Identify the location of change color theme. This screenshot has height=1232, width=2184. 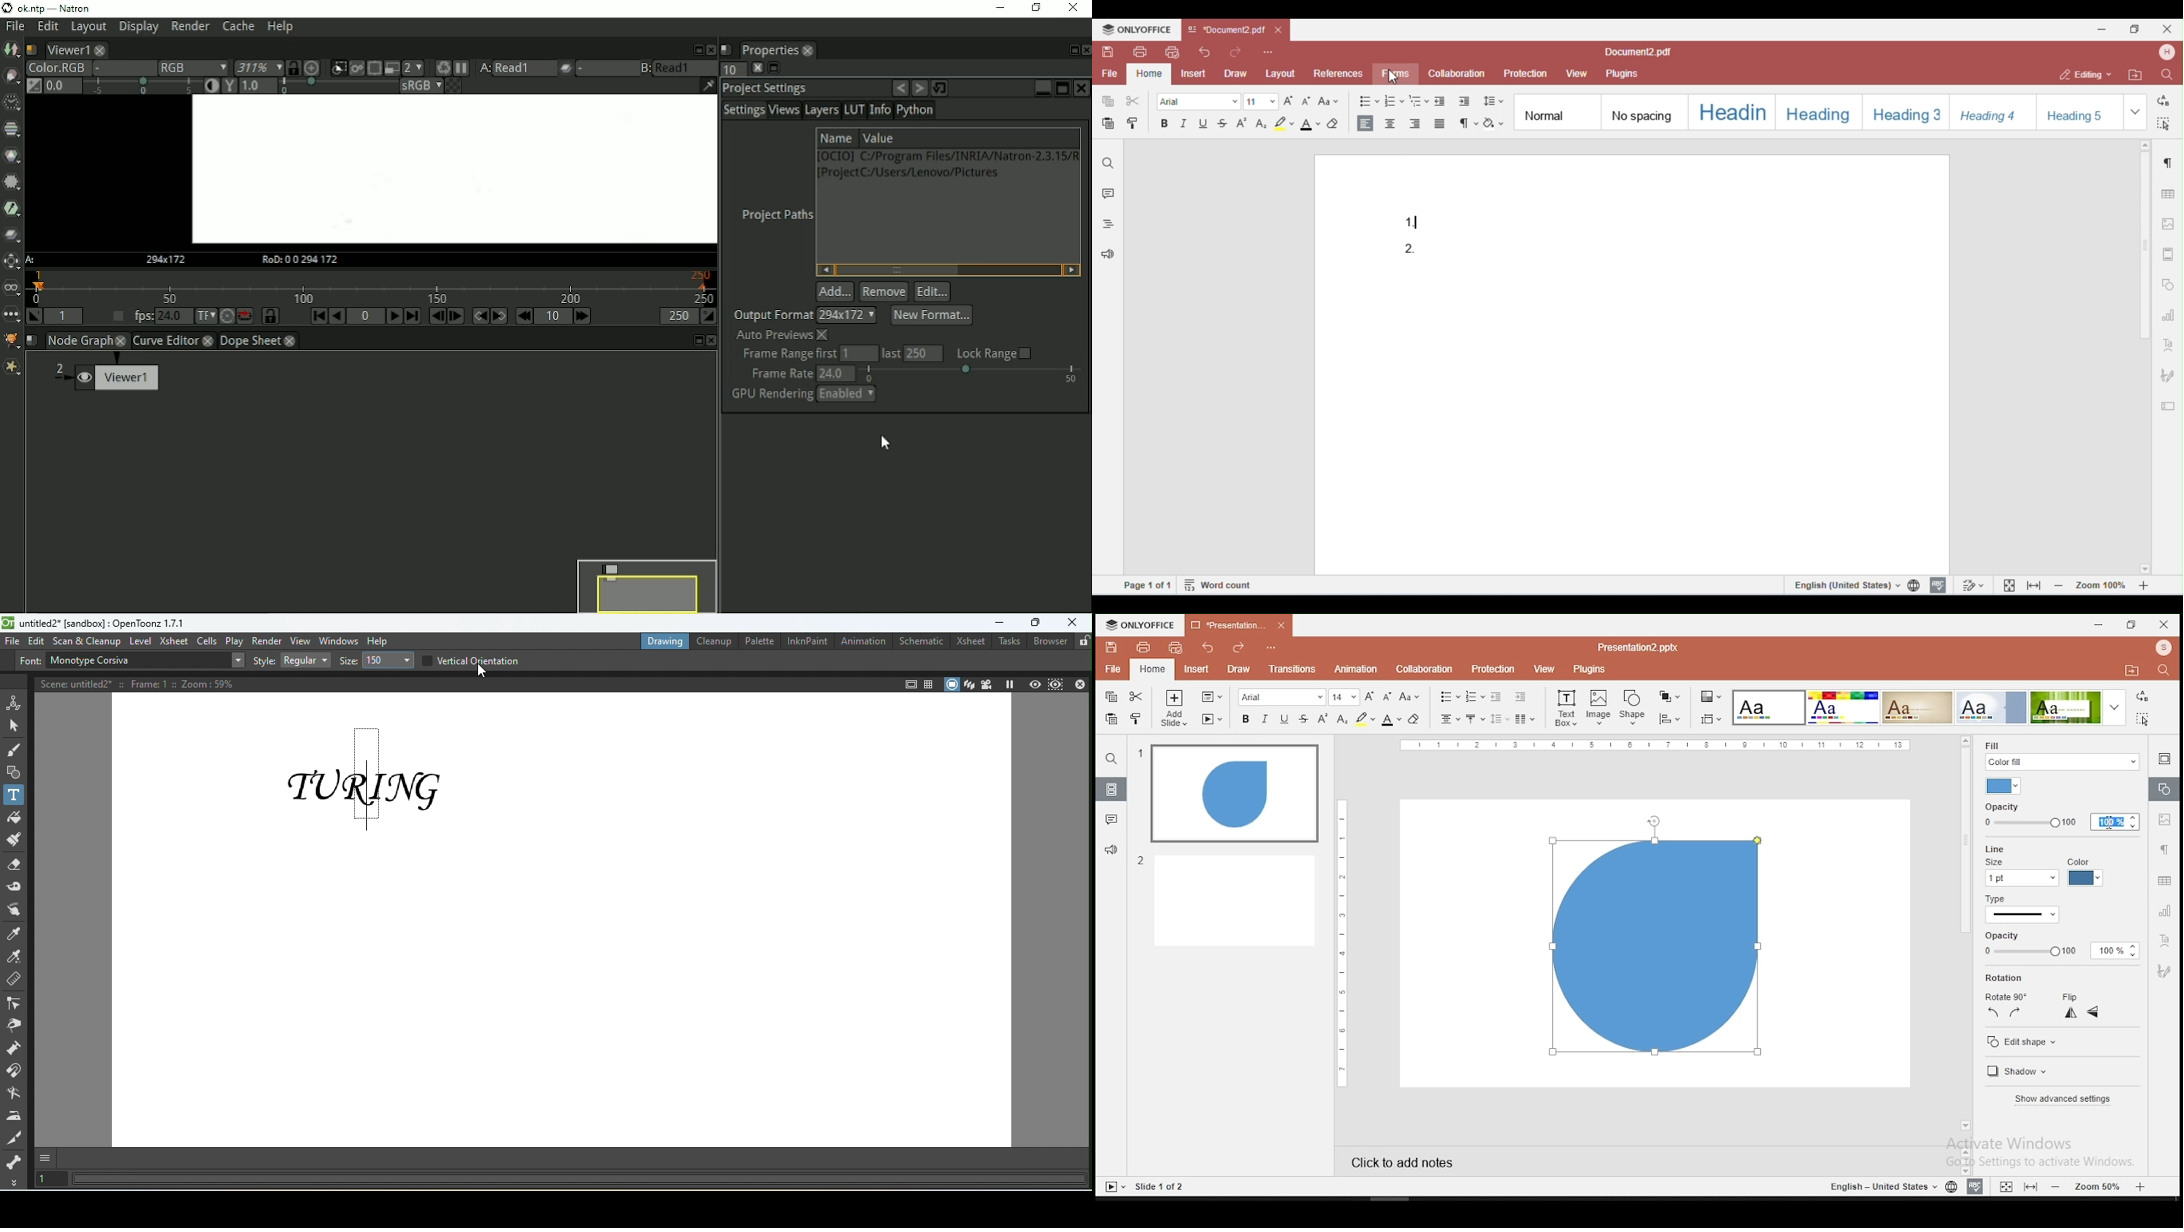
(1710, 698).